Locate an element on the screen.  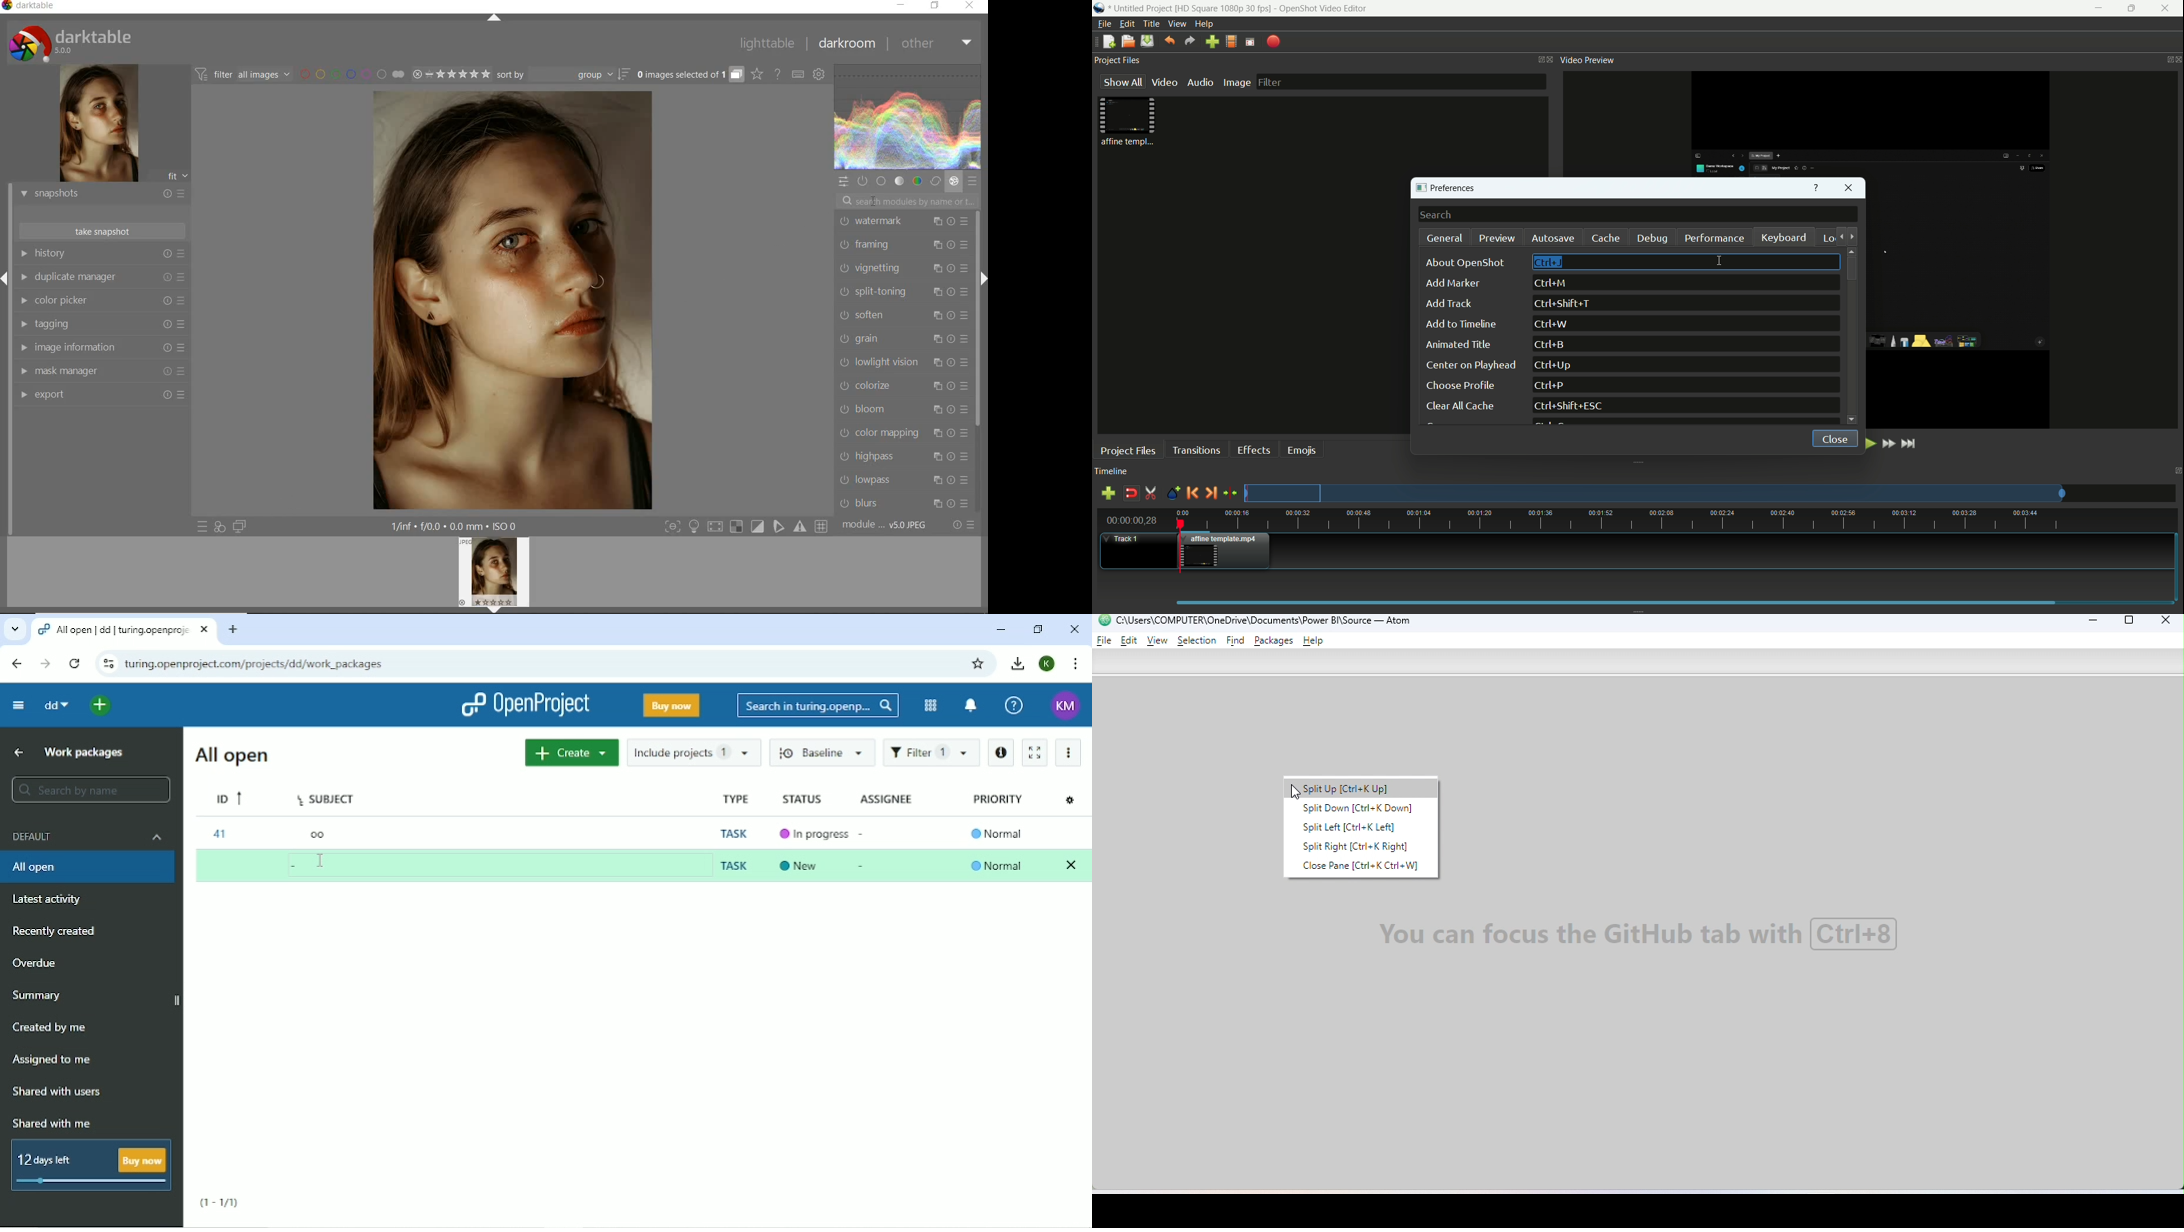
ID is located at coordinates (227, 798).